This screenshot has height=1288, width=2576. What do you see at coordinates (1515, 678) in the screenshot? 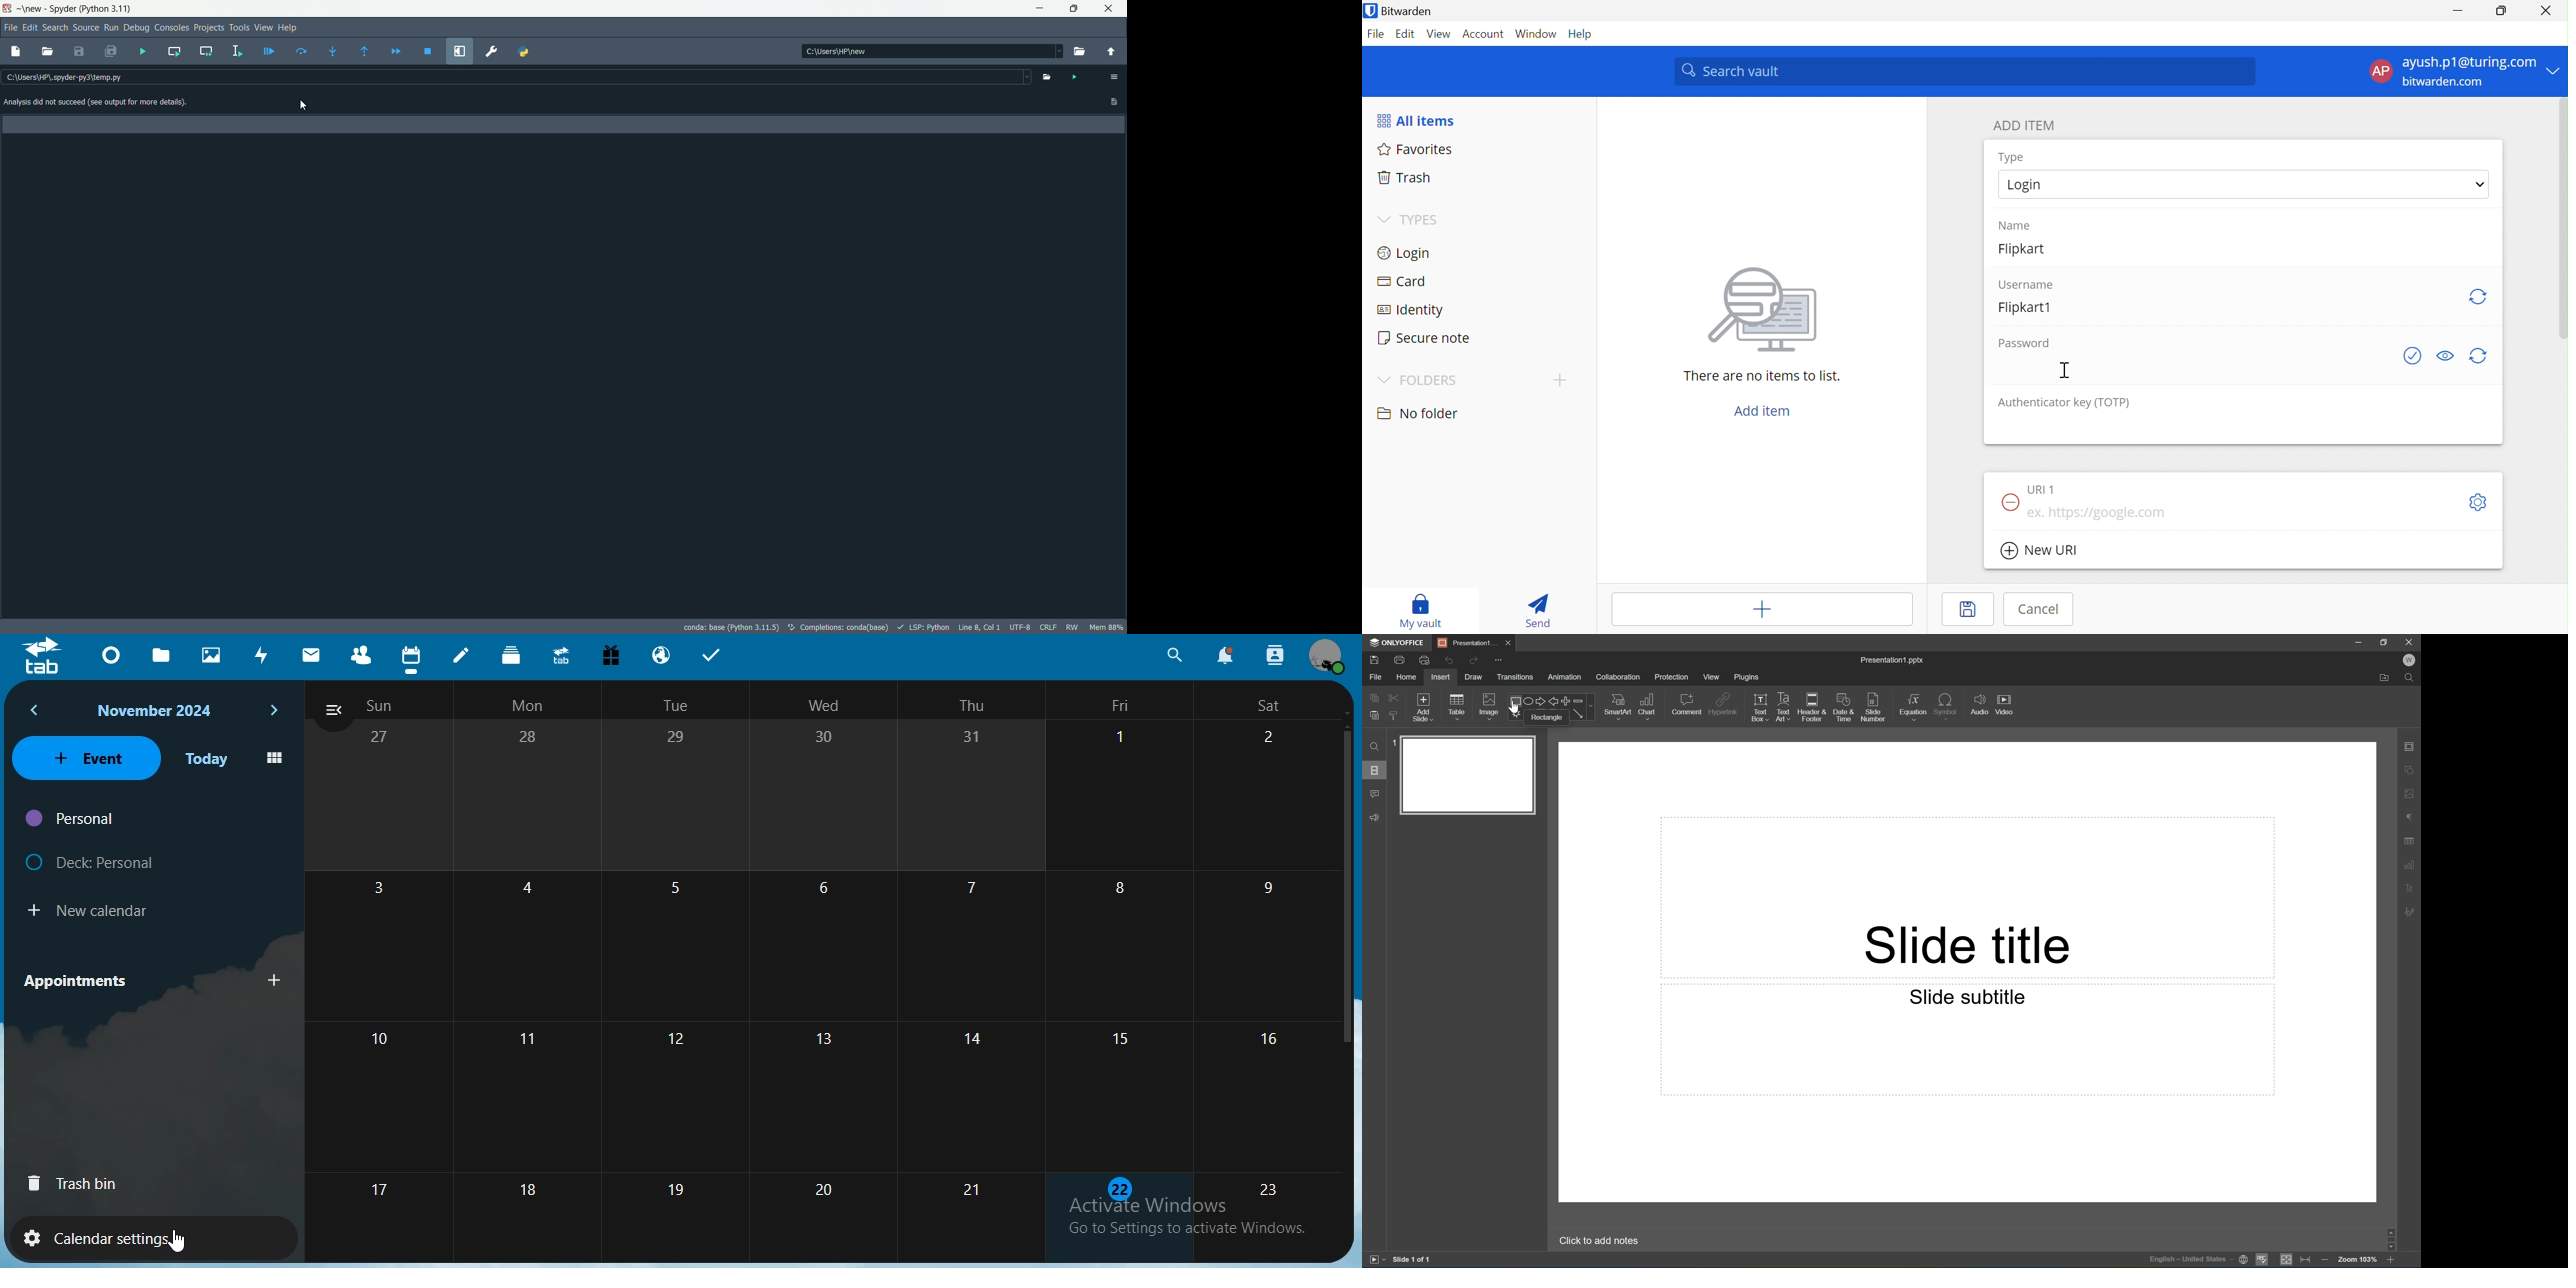
I see `Transitions` at bounding box center [1515, 678].